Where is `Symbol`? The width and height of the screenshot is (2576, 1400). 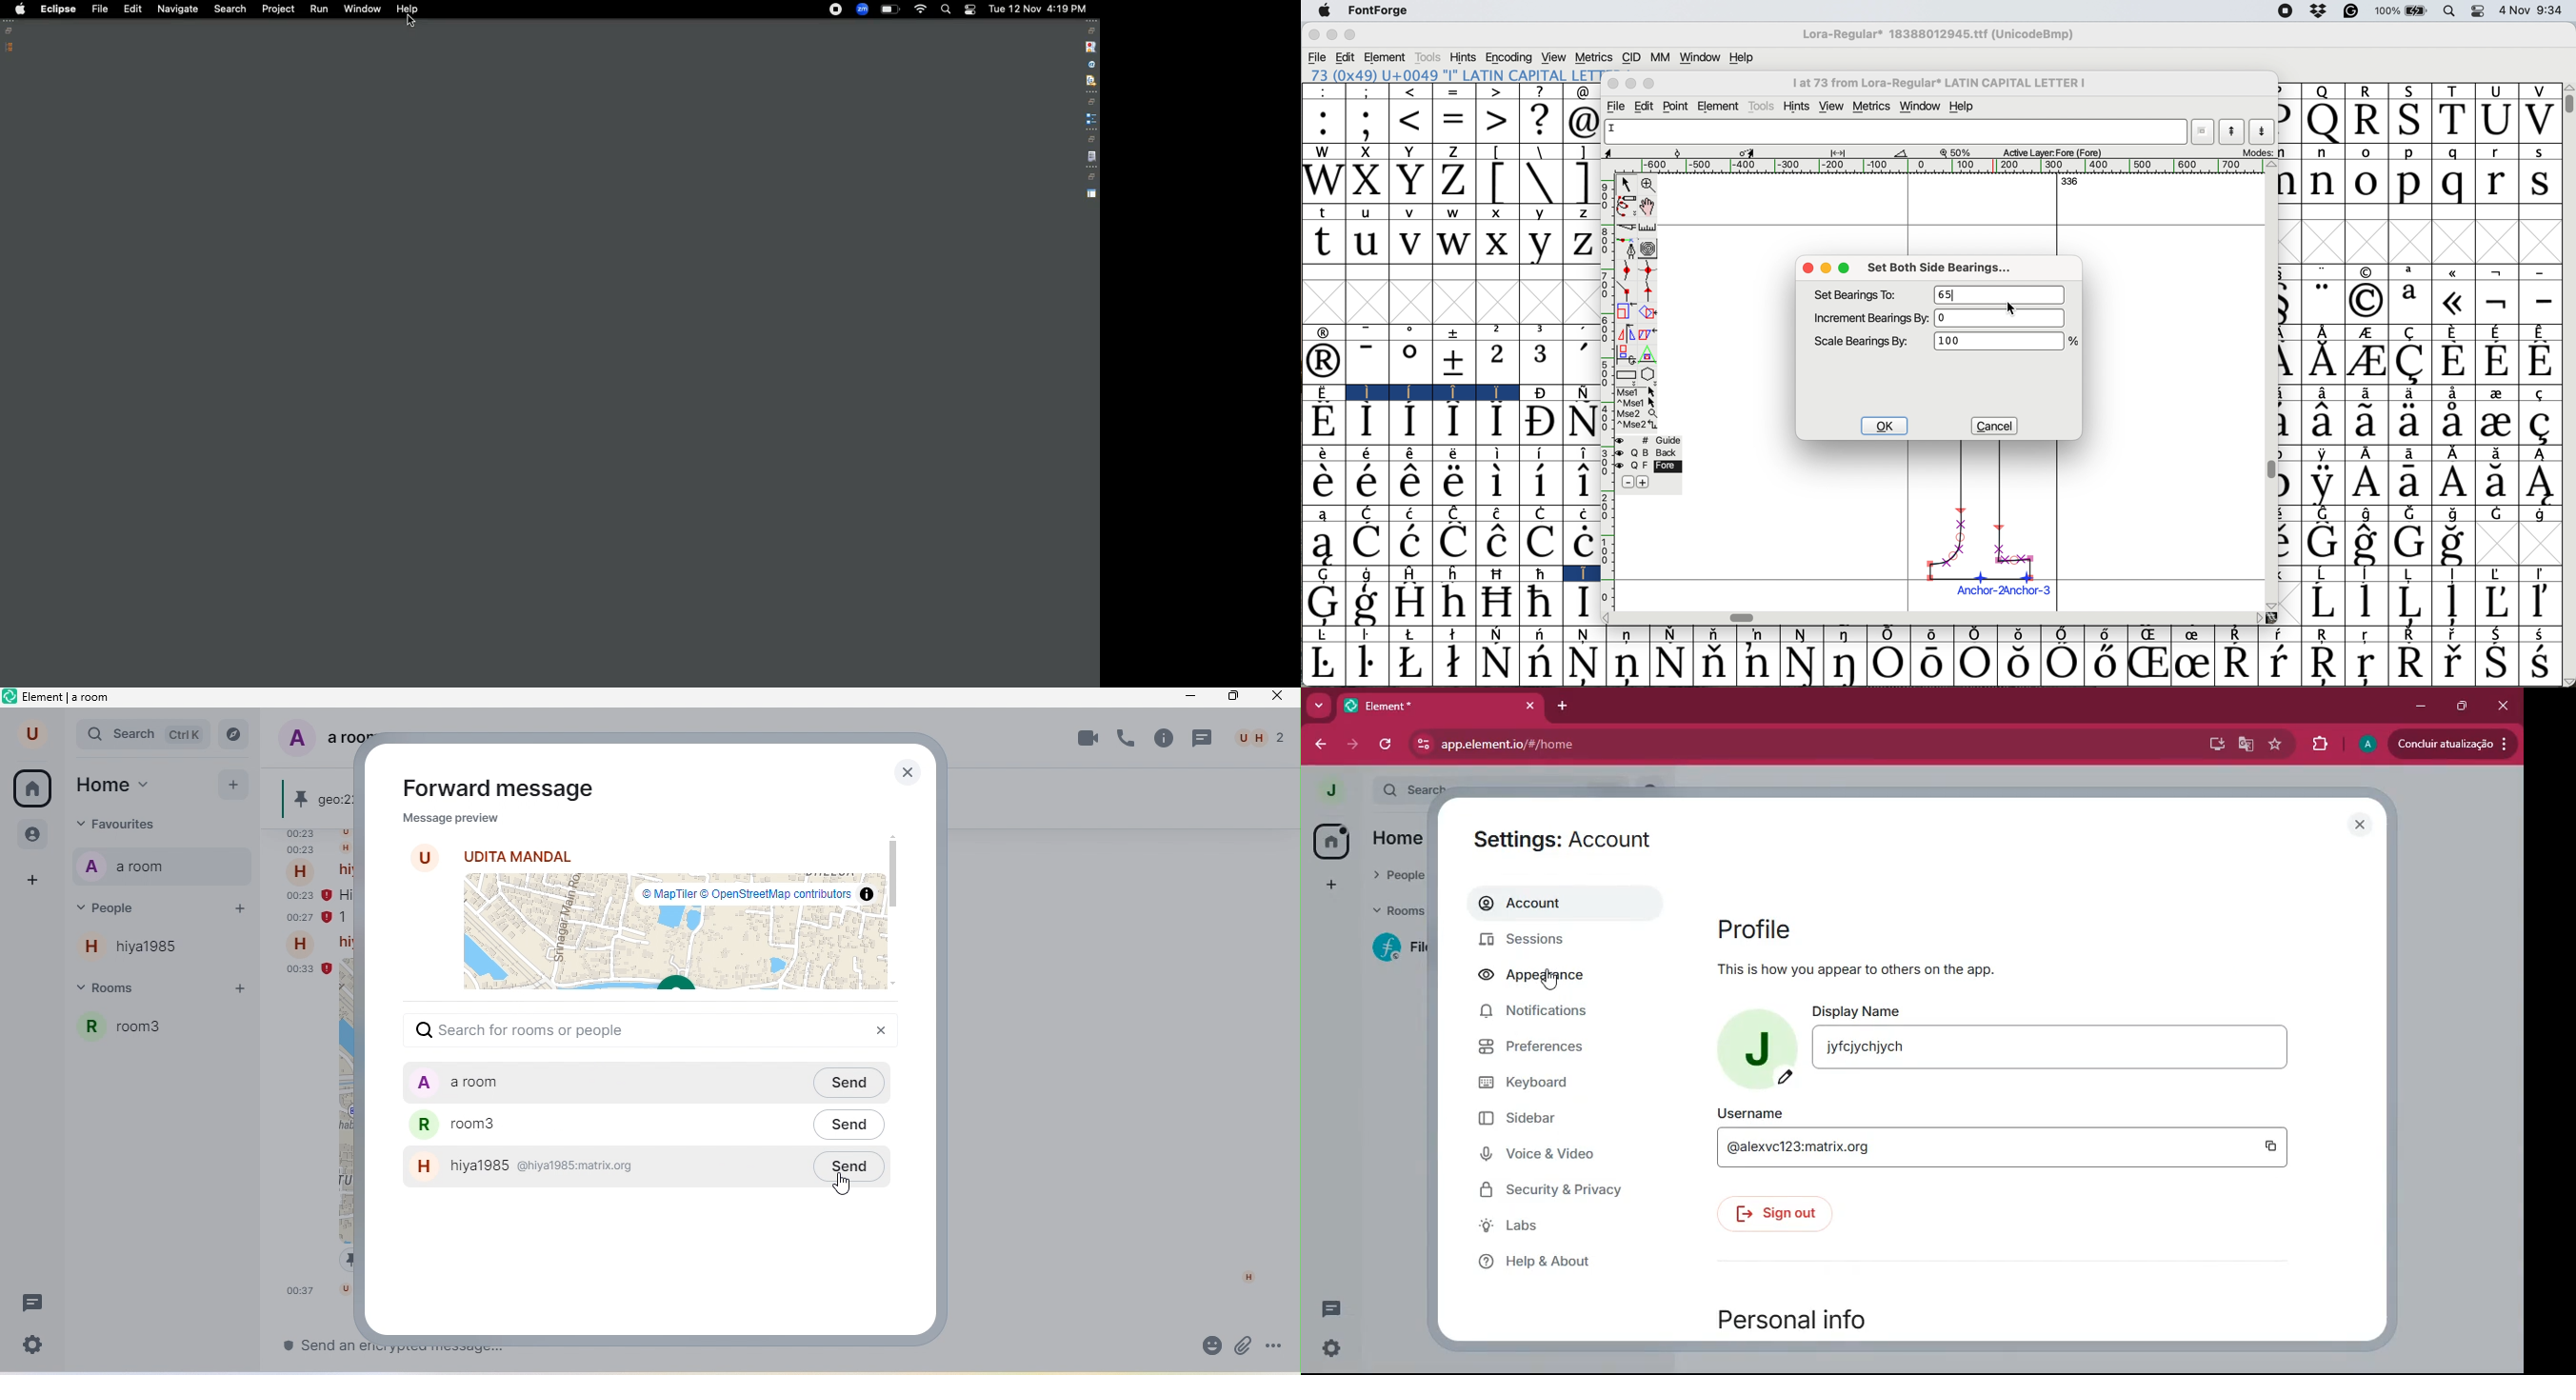 Symbol is located at coordinates (1670, 633).